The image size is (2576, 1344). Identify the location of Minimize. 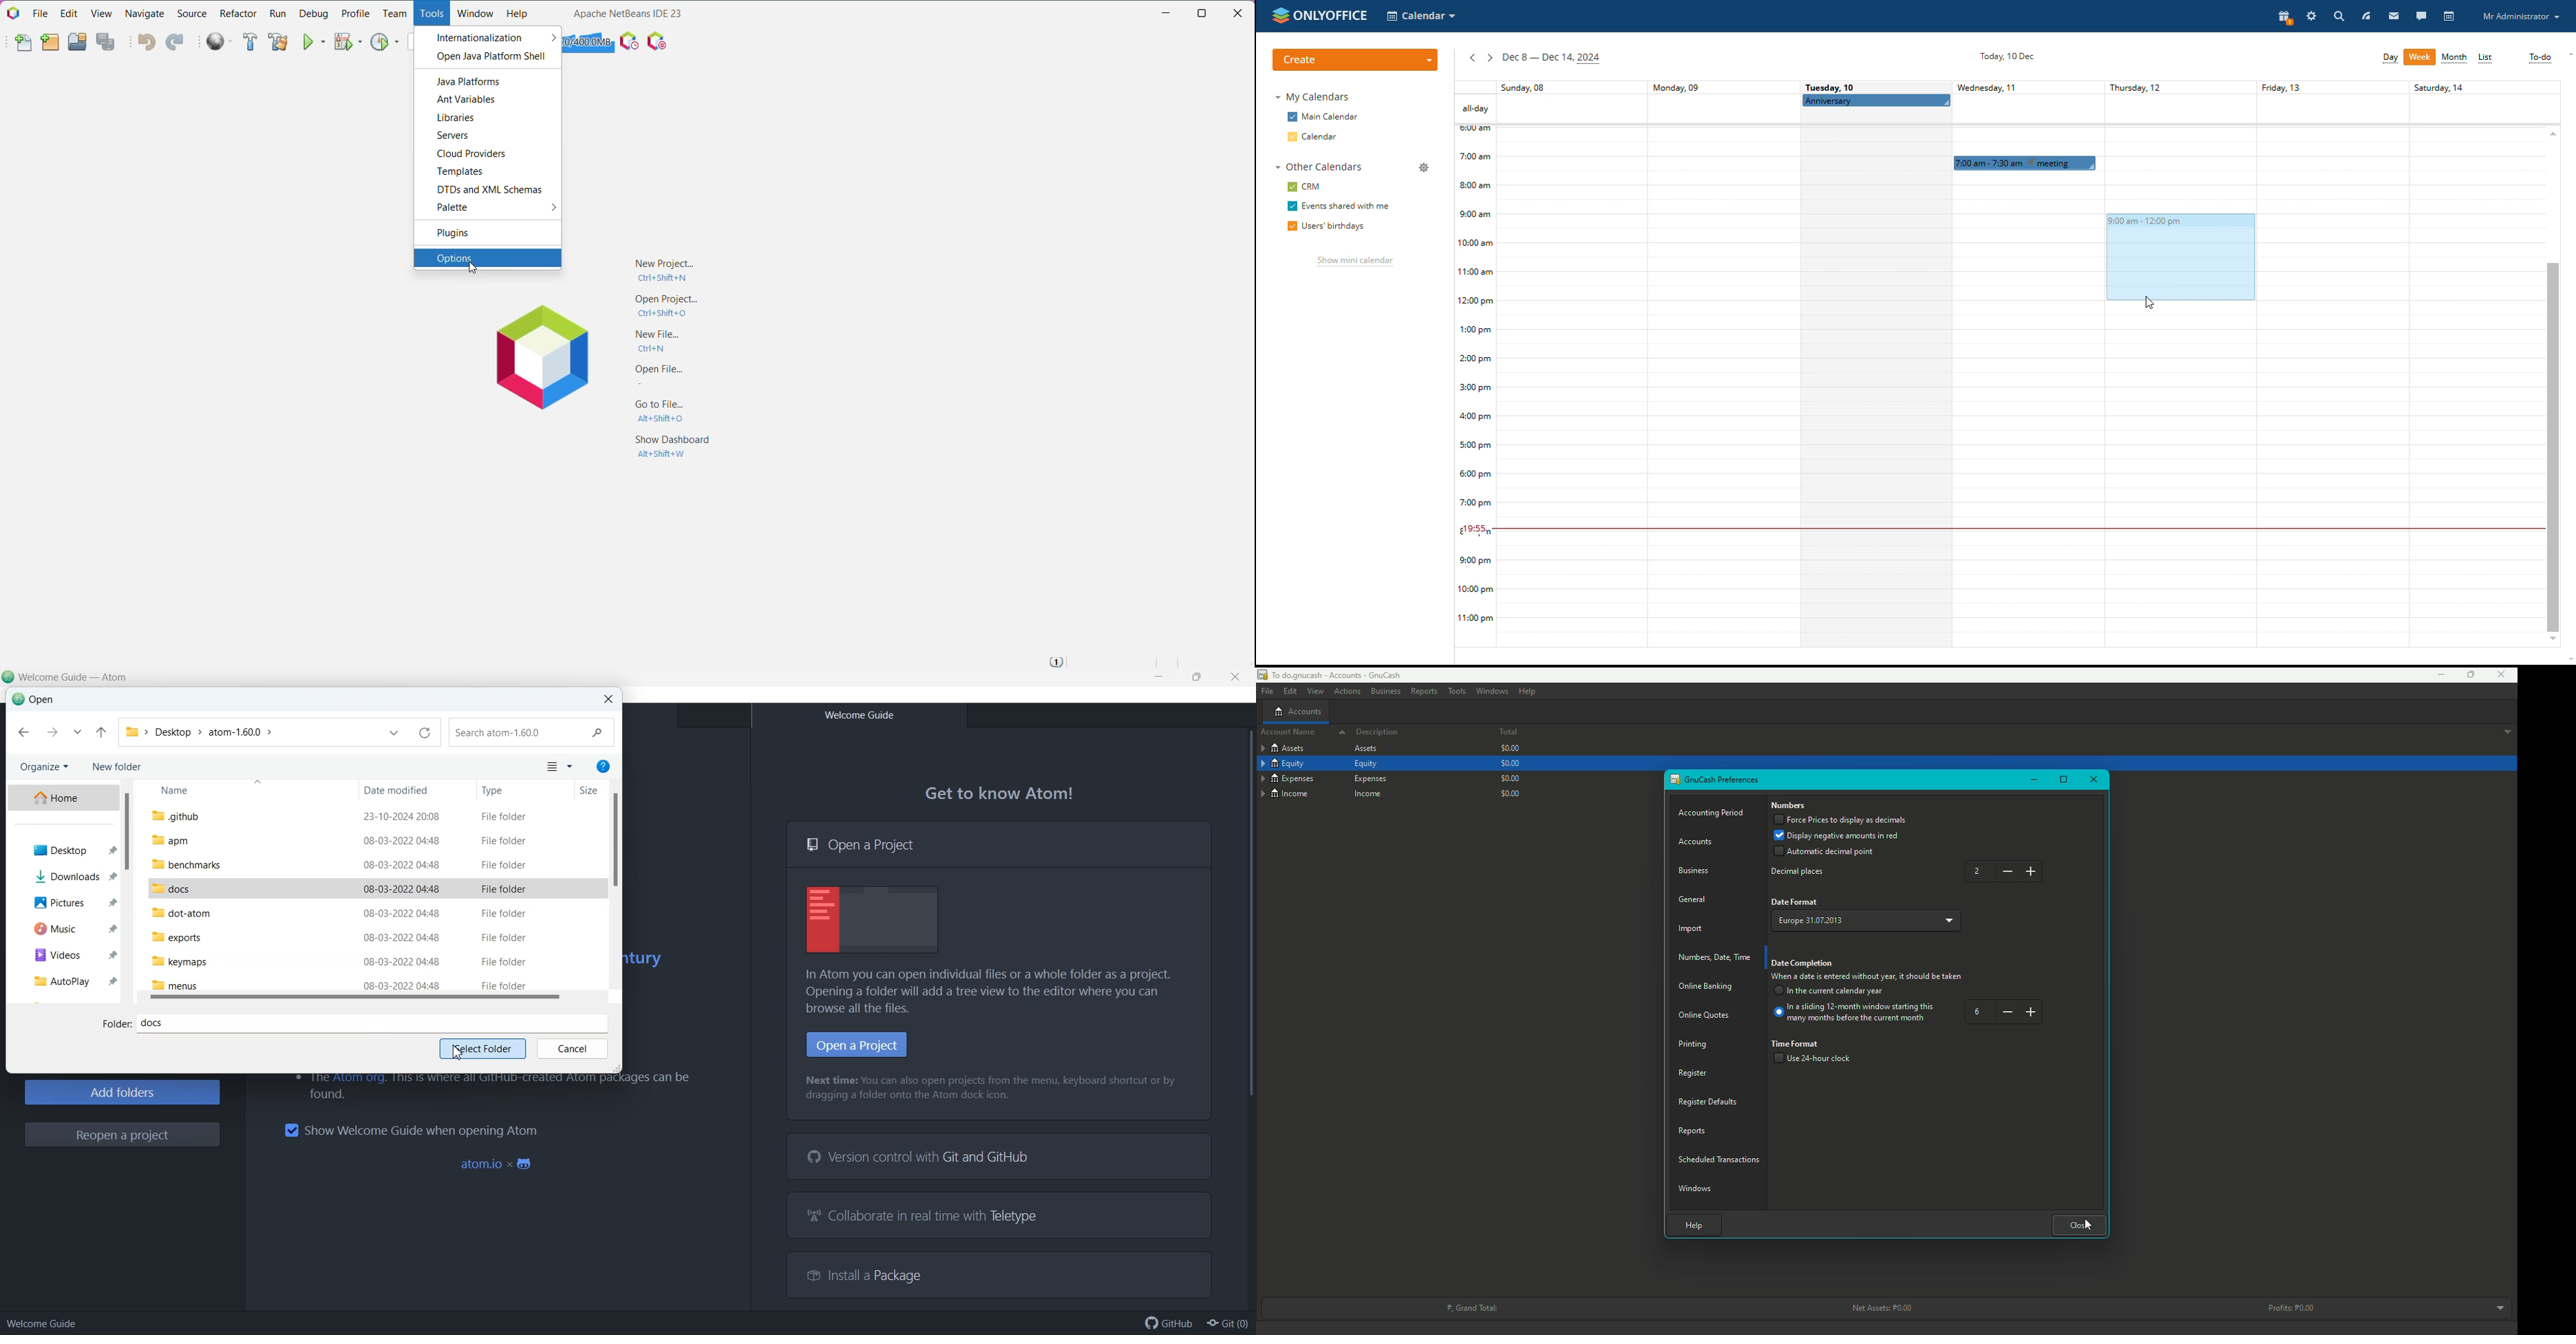
(2437, 675).